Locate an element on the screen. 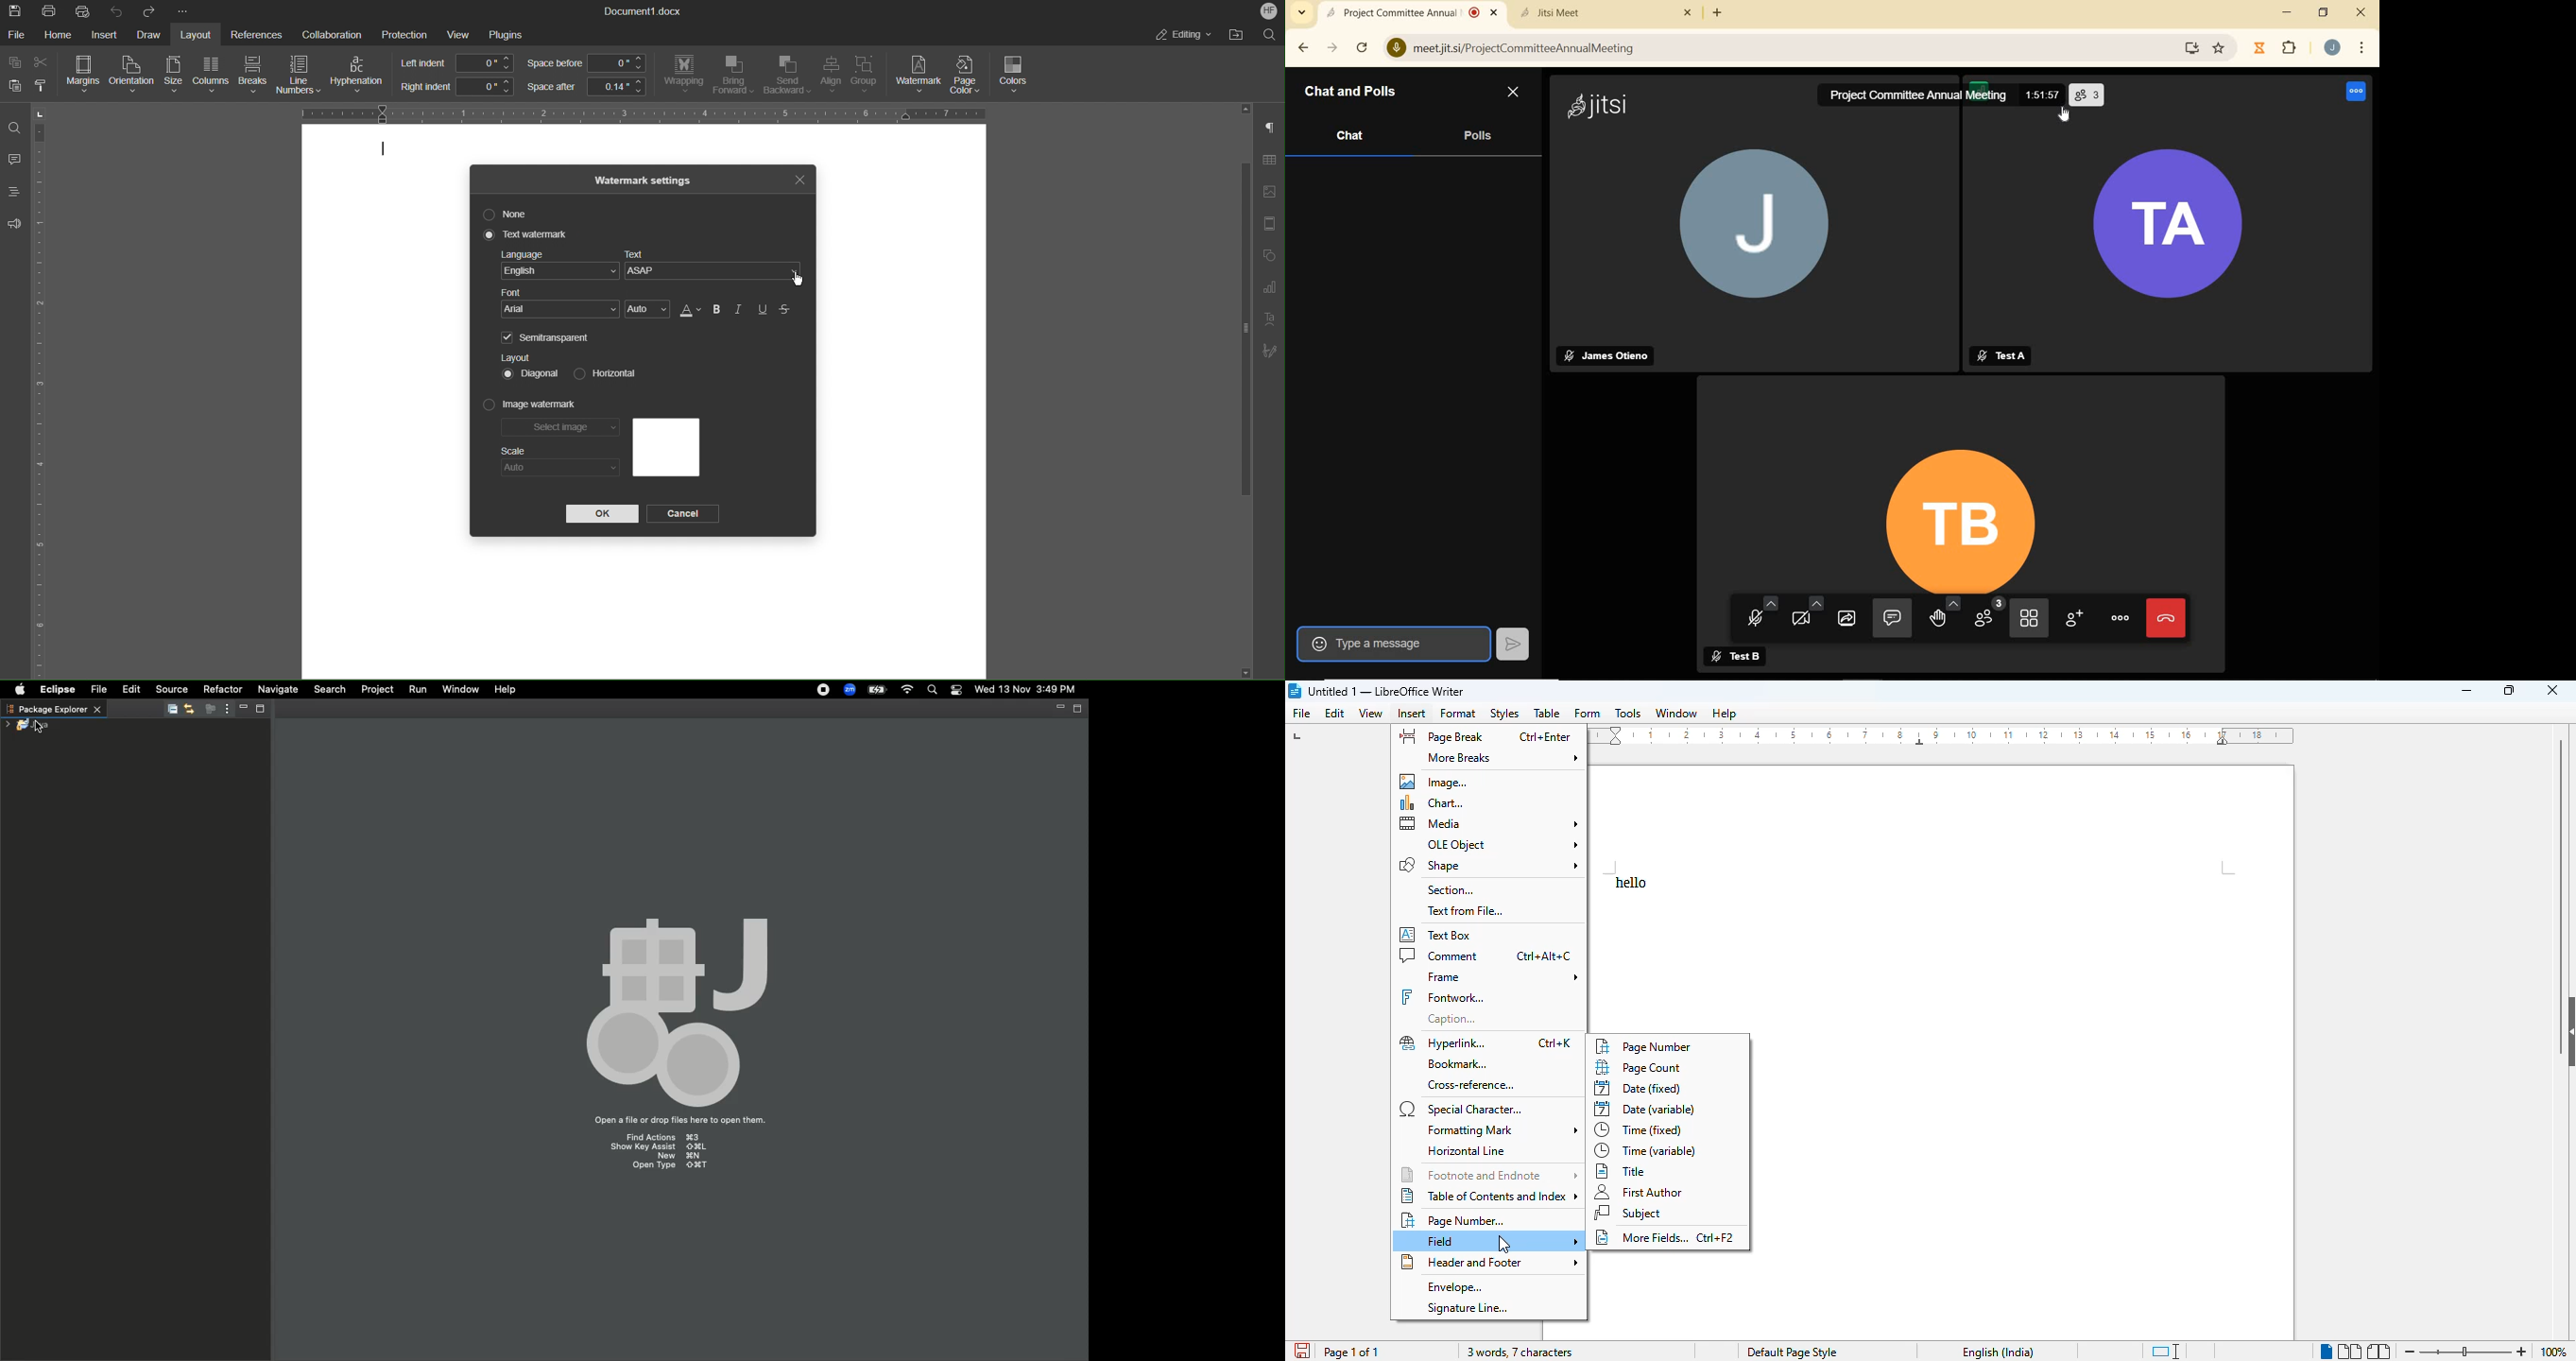 This screenshot has height=1372, width=2576. more breaks is located at coordinates (1503, 757).